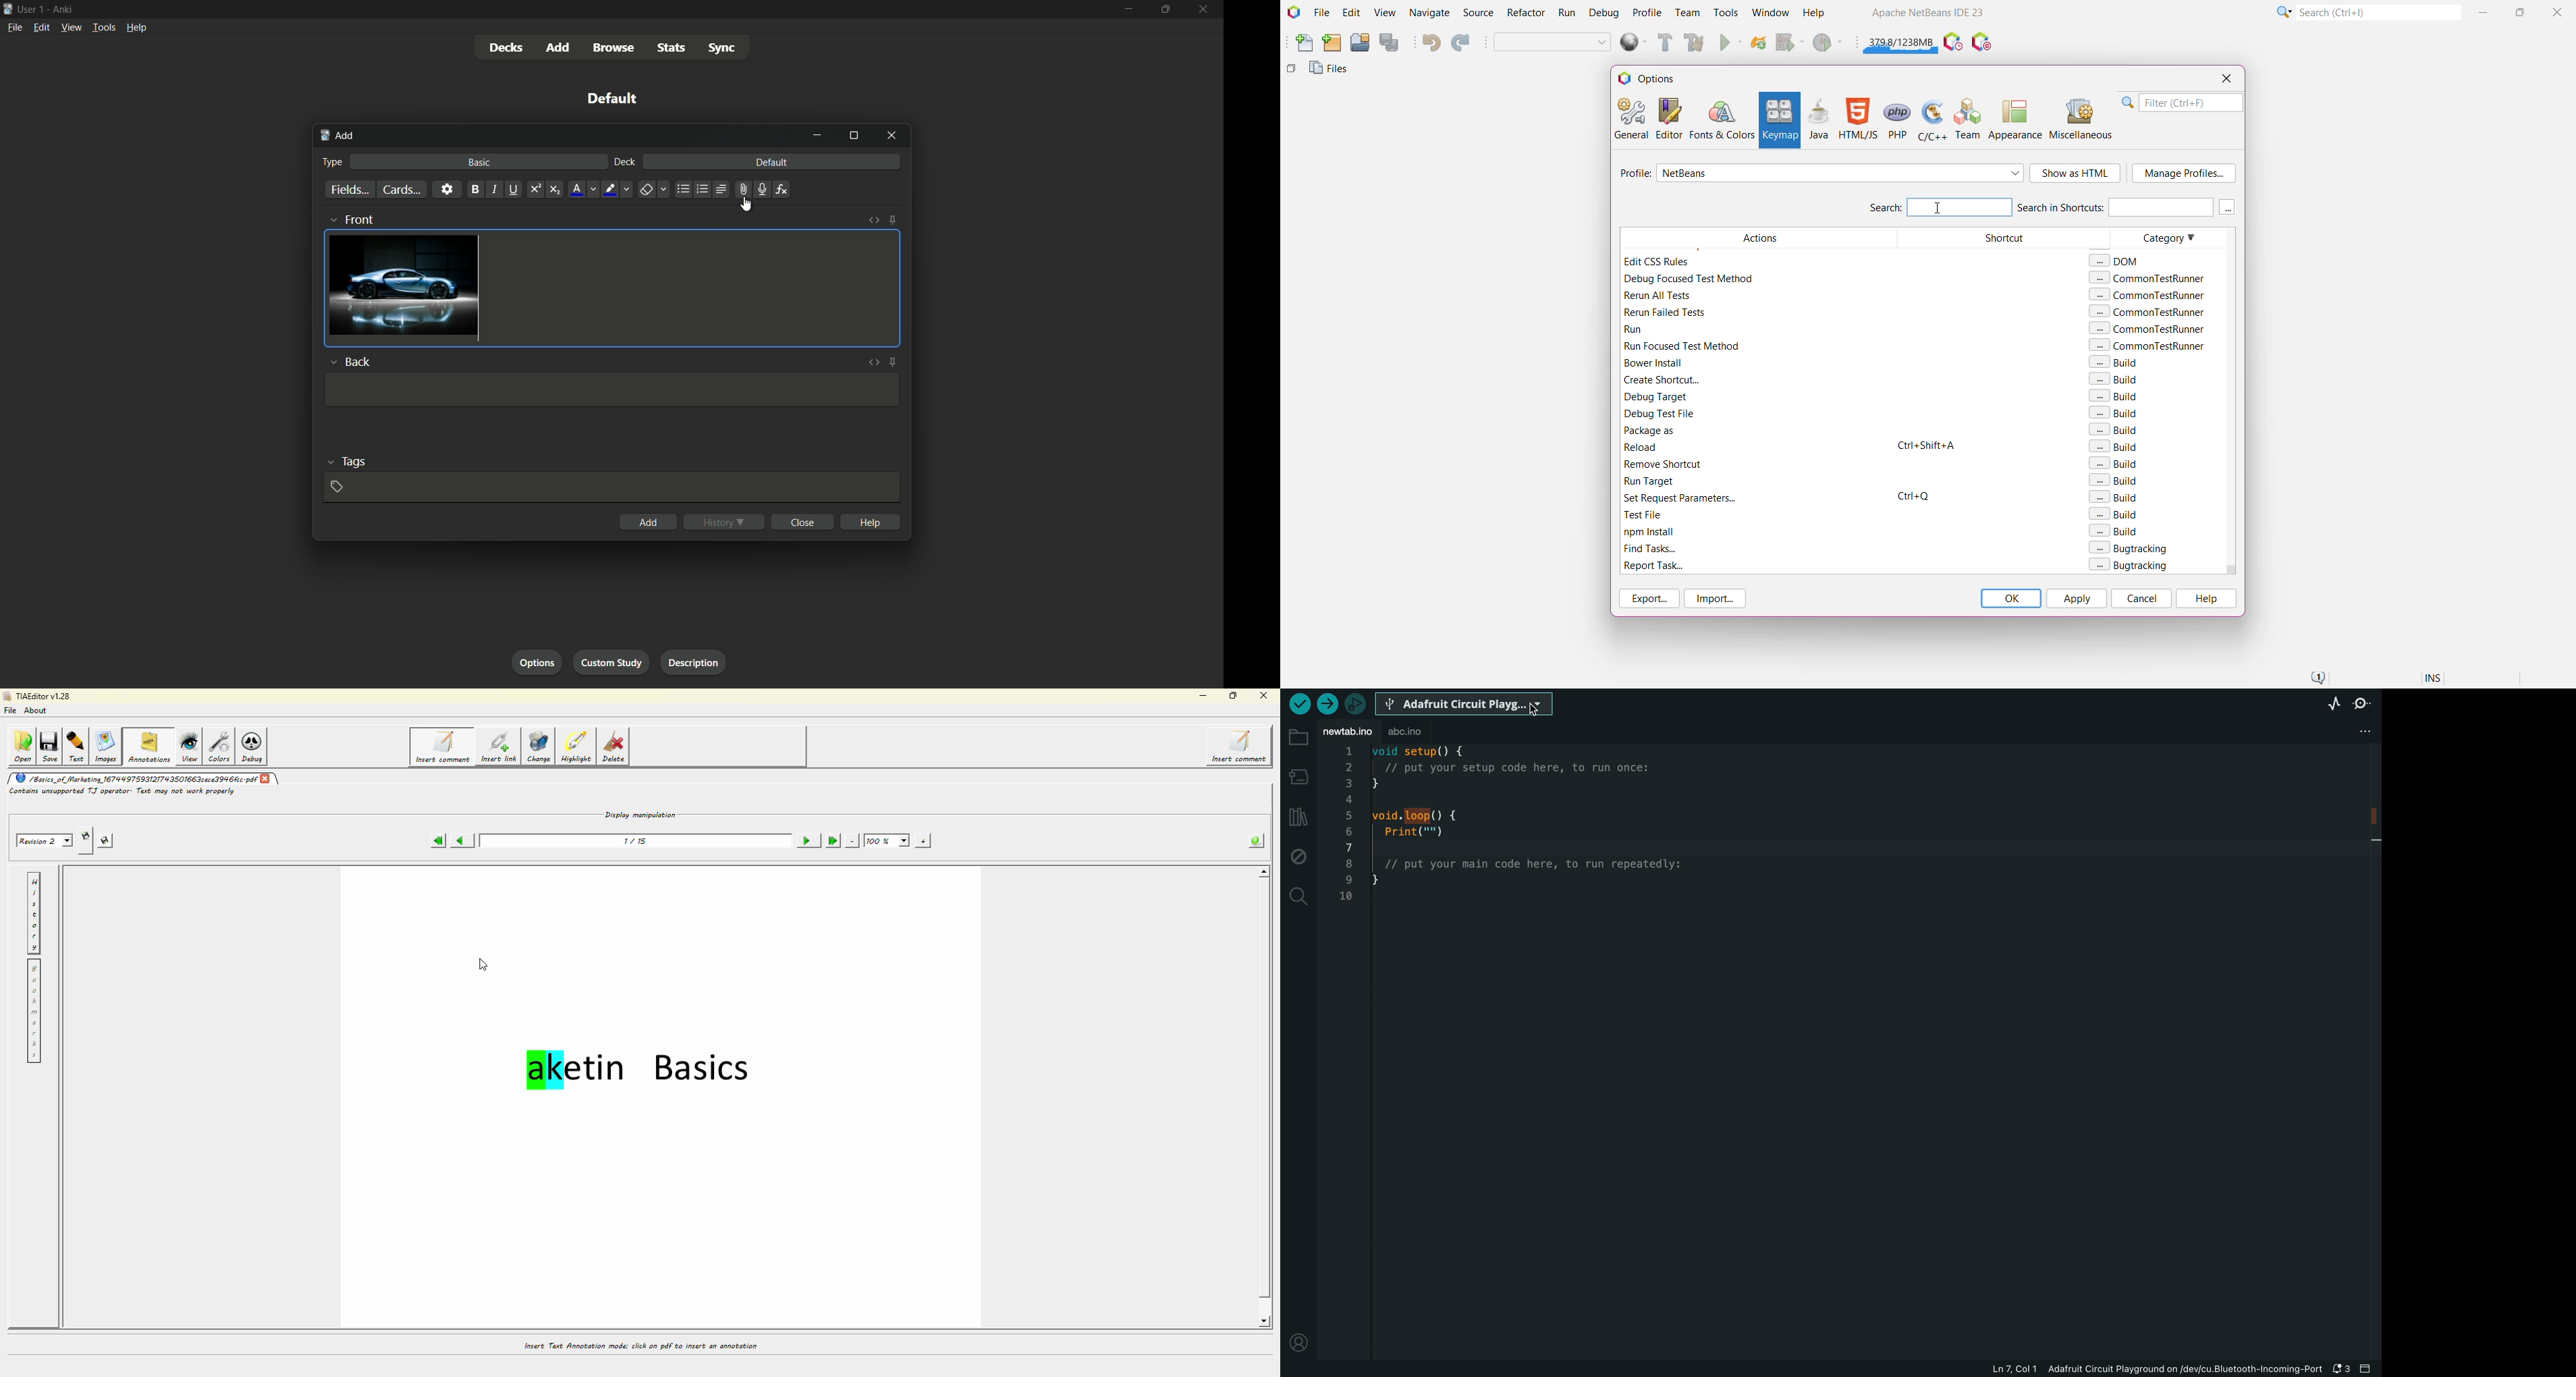  Describe the element at coordinates (2182, 103) in the screenshot. I see `Filter` at that location.